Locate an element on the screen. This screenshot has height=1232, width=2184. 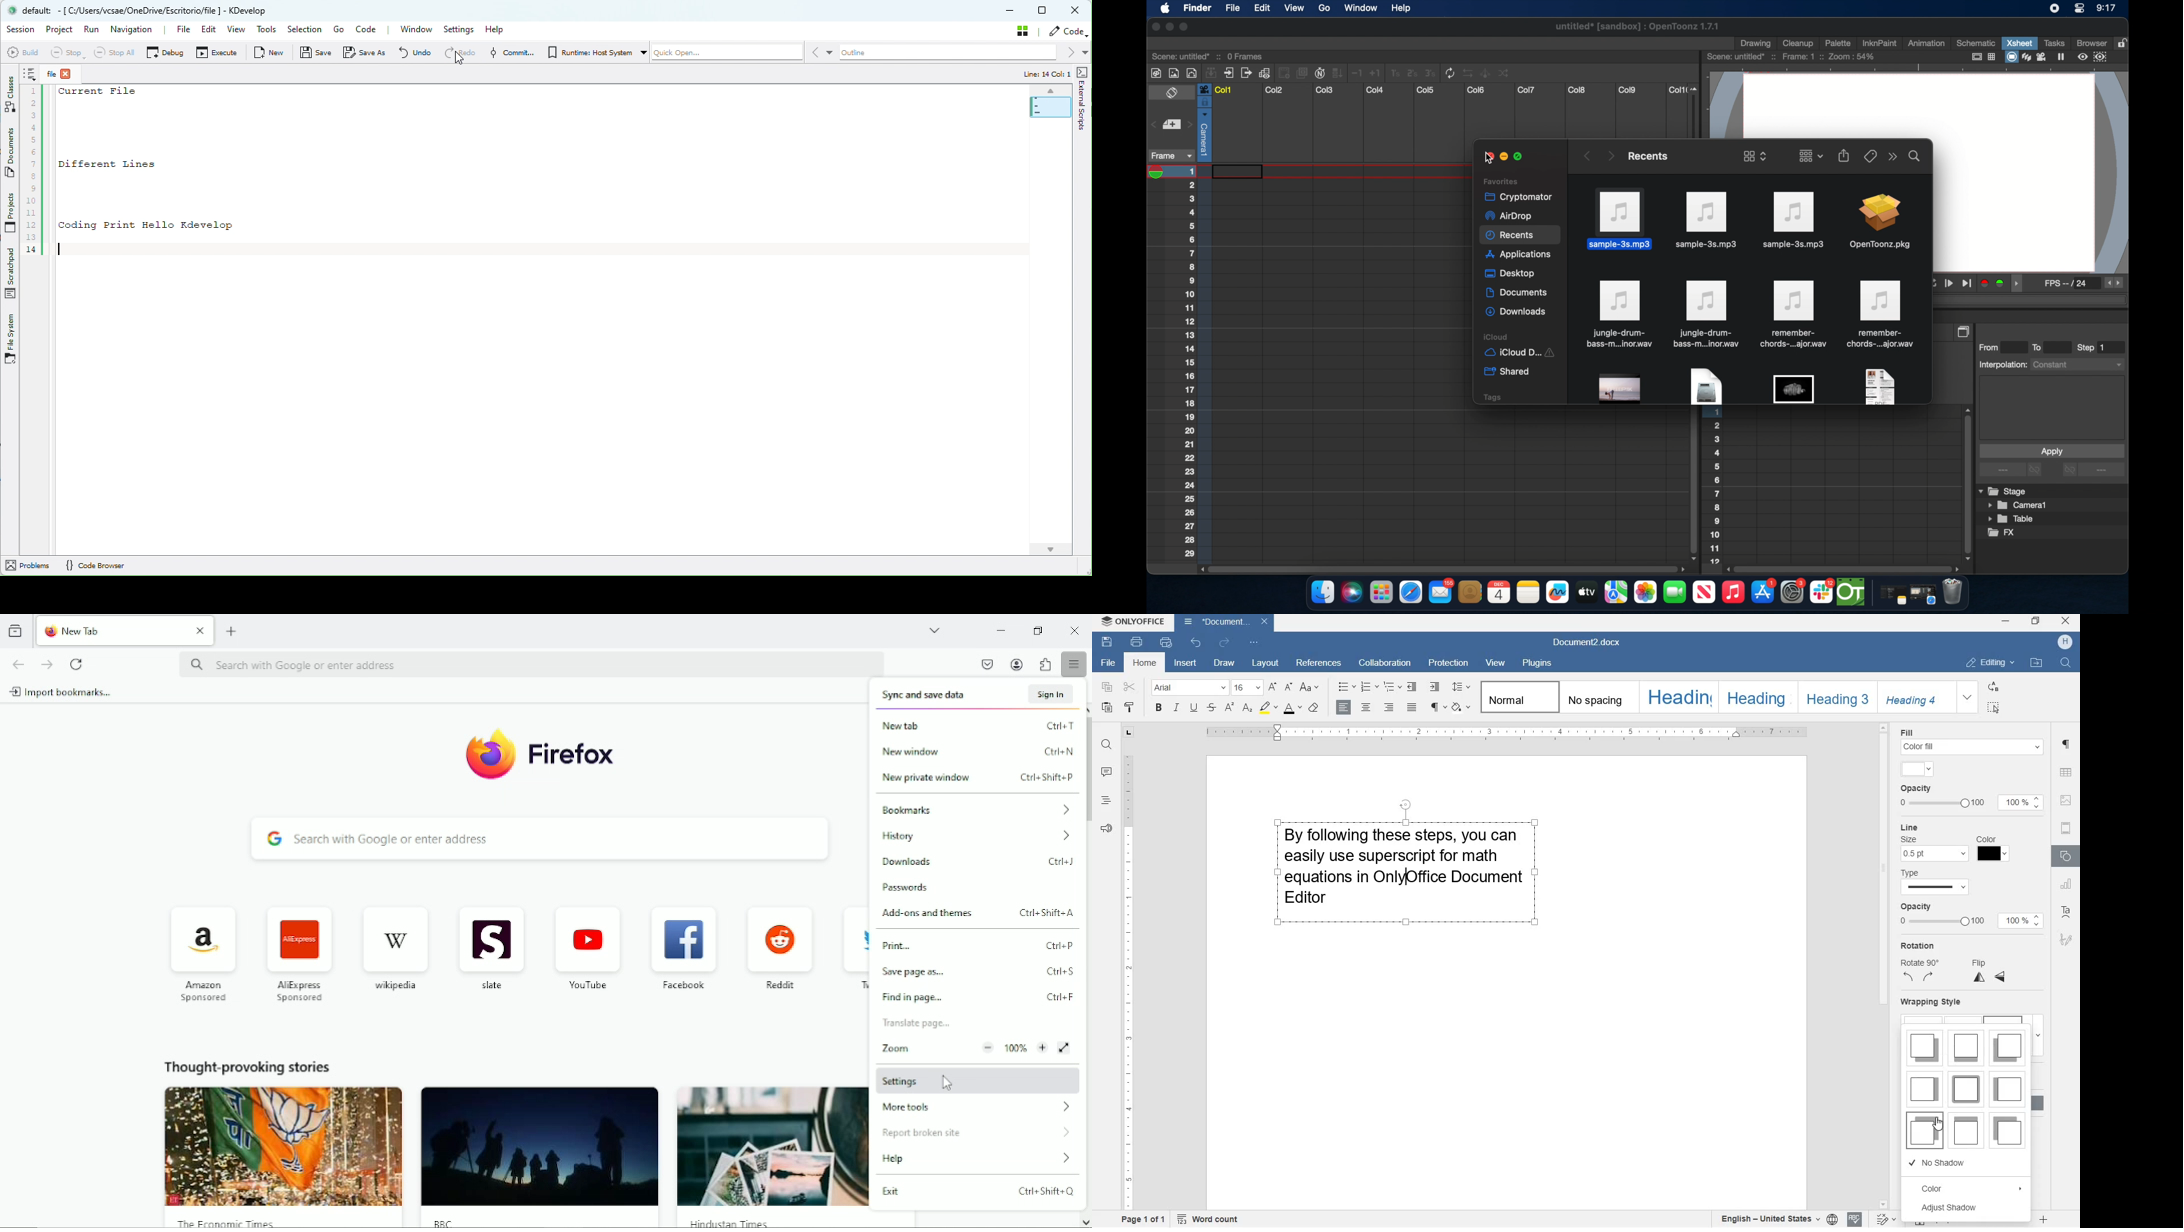
Shortcut keys is located at coordinates (1060, 996).